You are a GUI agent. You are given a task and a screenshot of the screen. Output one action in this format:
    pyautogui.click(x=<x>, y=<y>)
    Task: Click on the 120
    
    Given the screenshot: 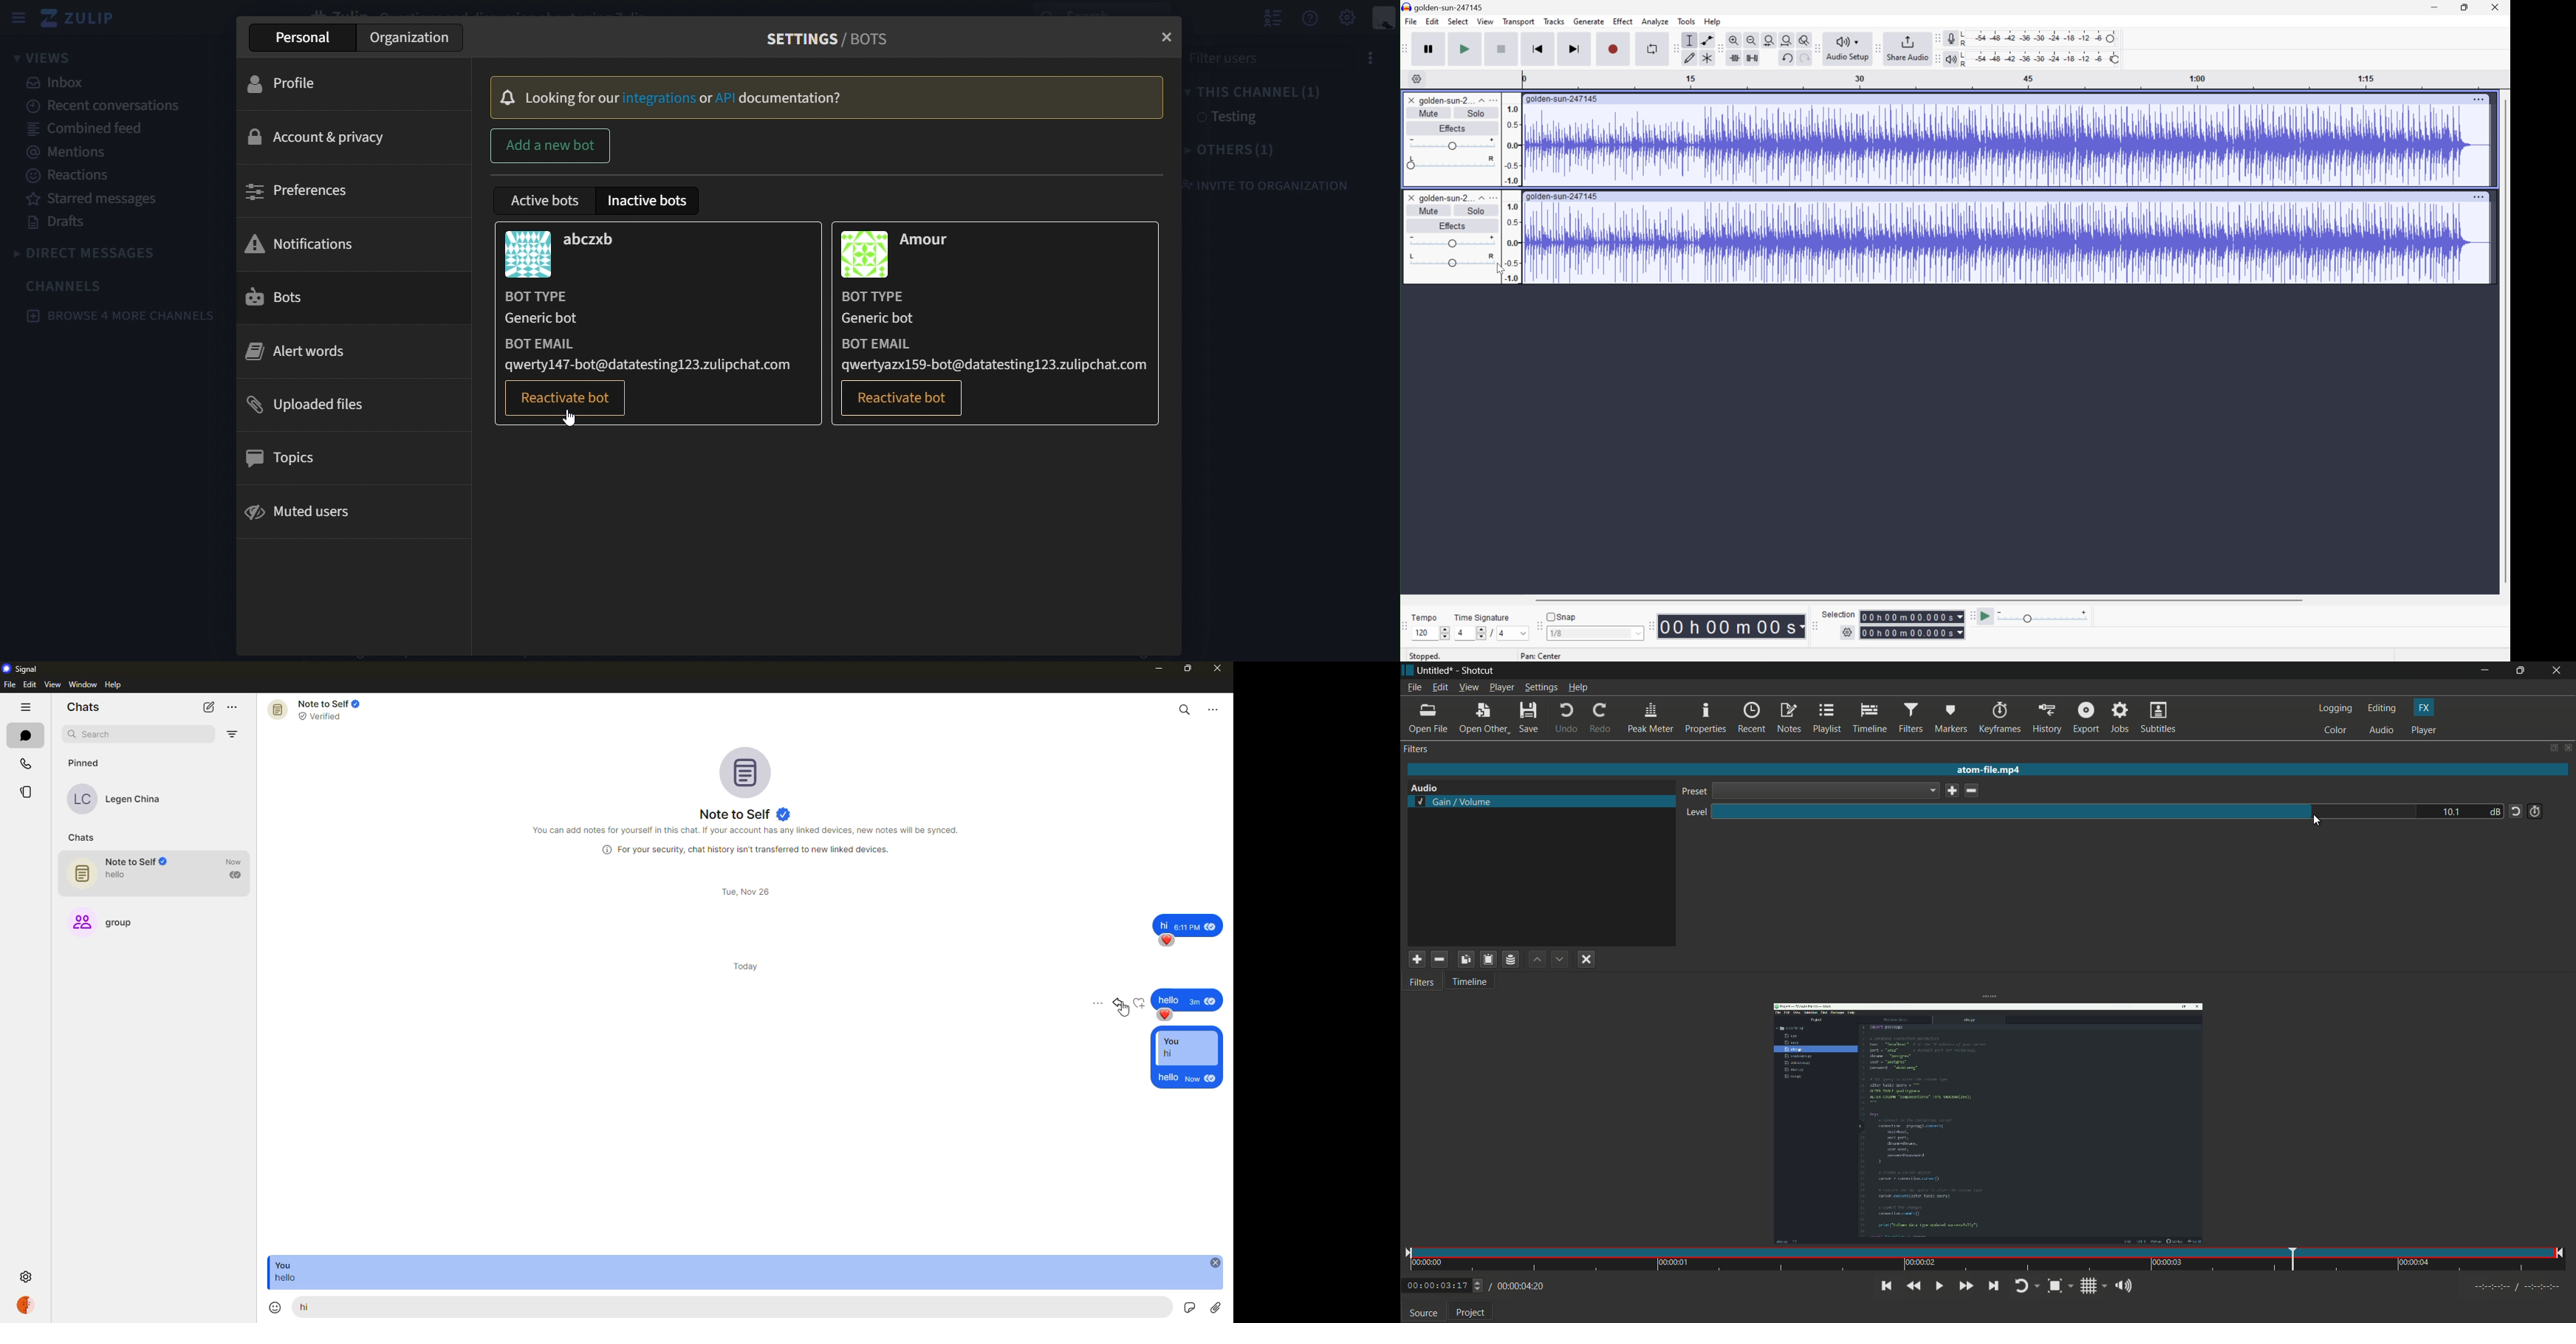 What is the action you would take?
    pyautogui.click(x=1424, y=634)
    